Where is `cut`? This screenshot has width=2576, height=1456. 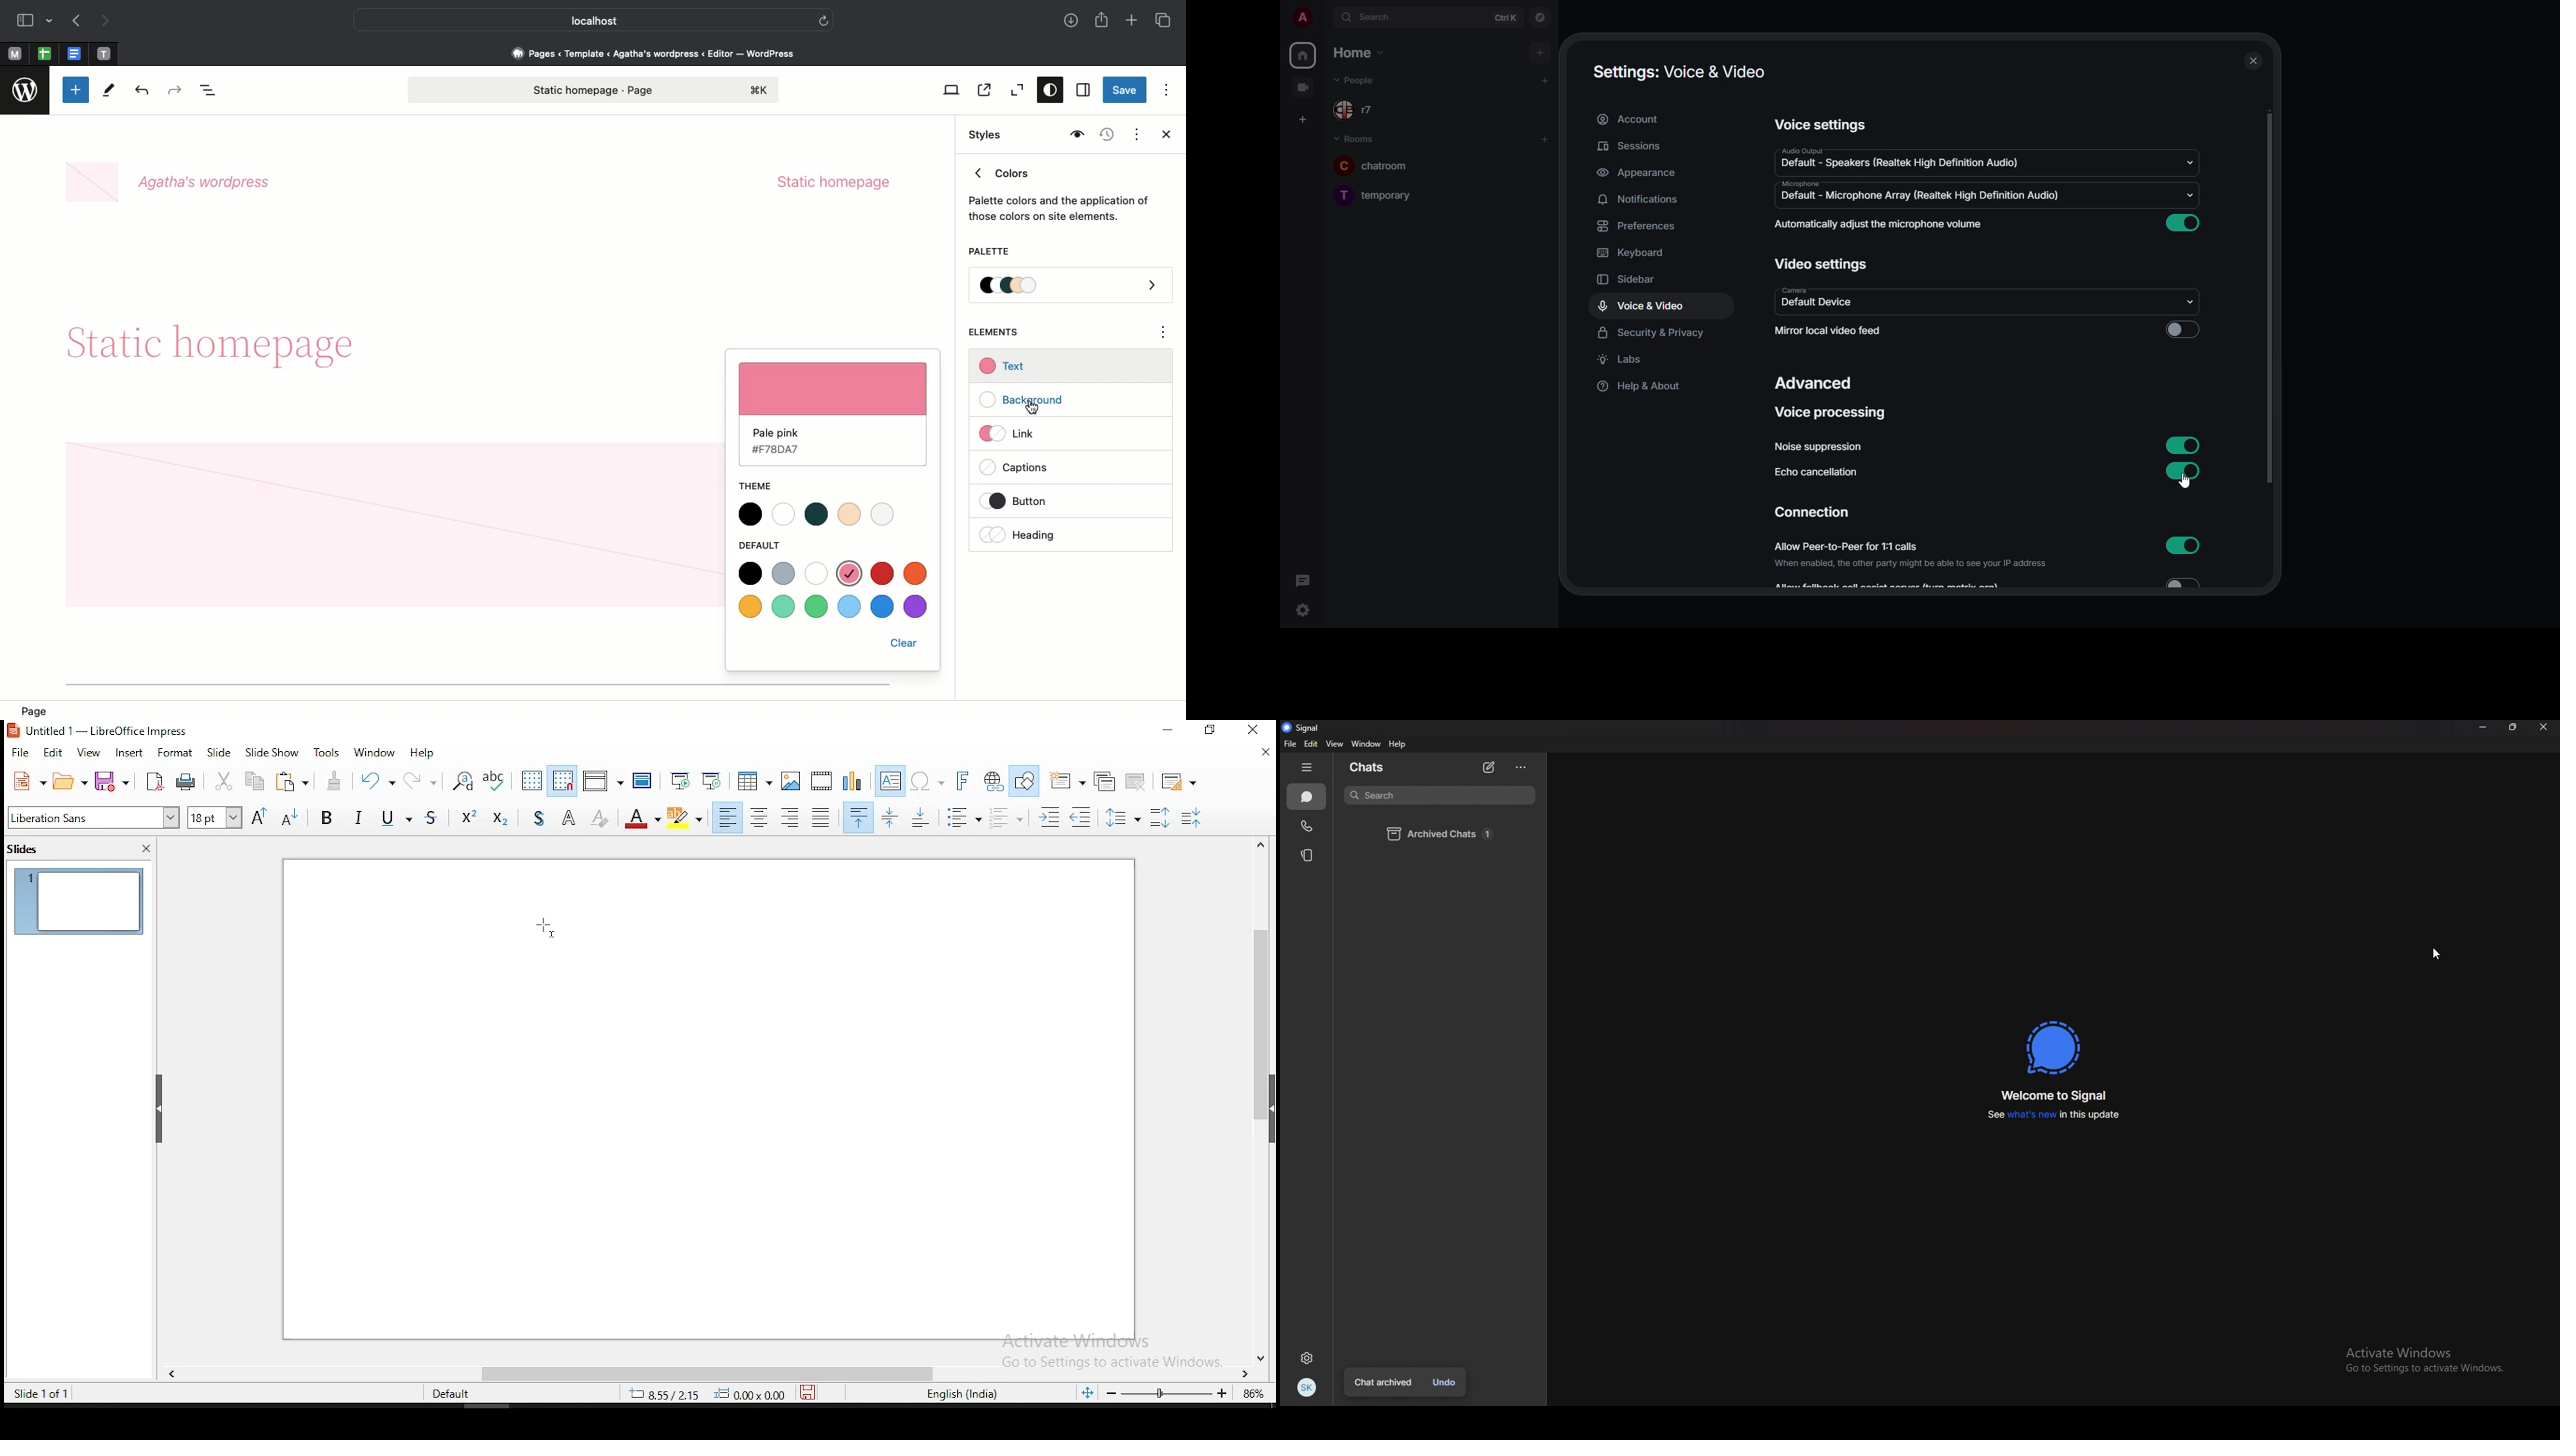
cut is located at coordinates (224, 781).